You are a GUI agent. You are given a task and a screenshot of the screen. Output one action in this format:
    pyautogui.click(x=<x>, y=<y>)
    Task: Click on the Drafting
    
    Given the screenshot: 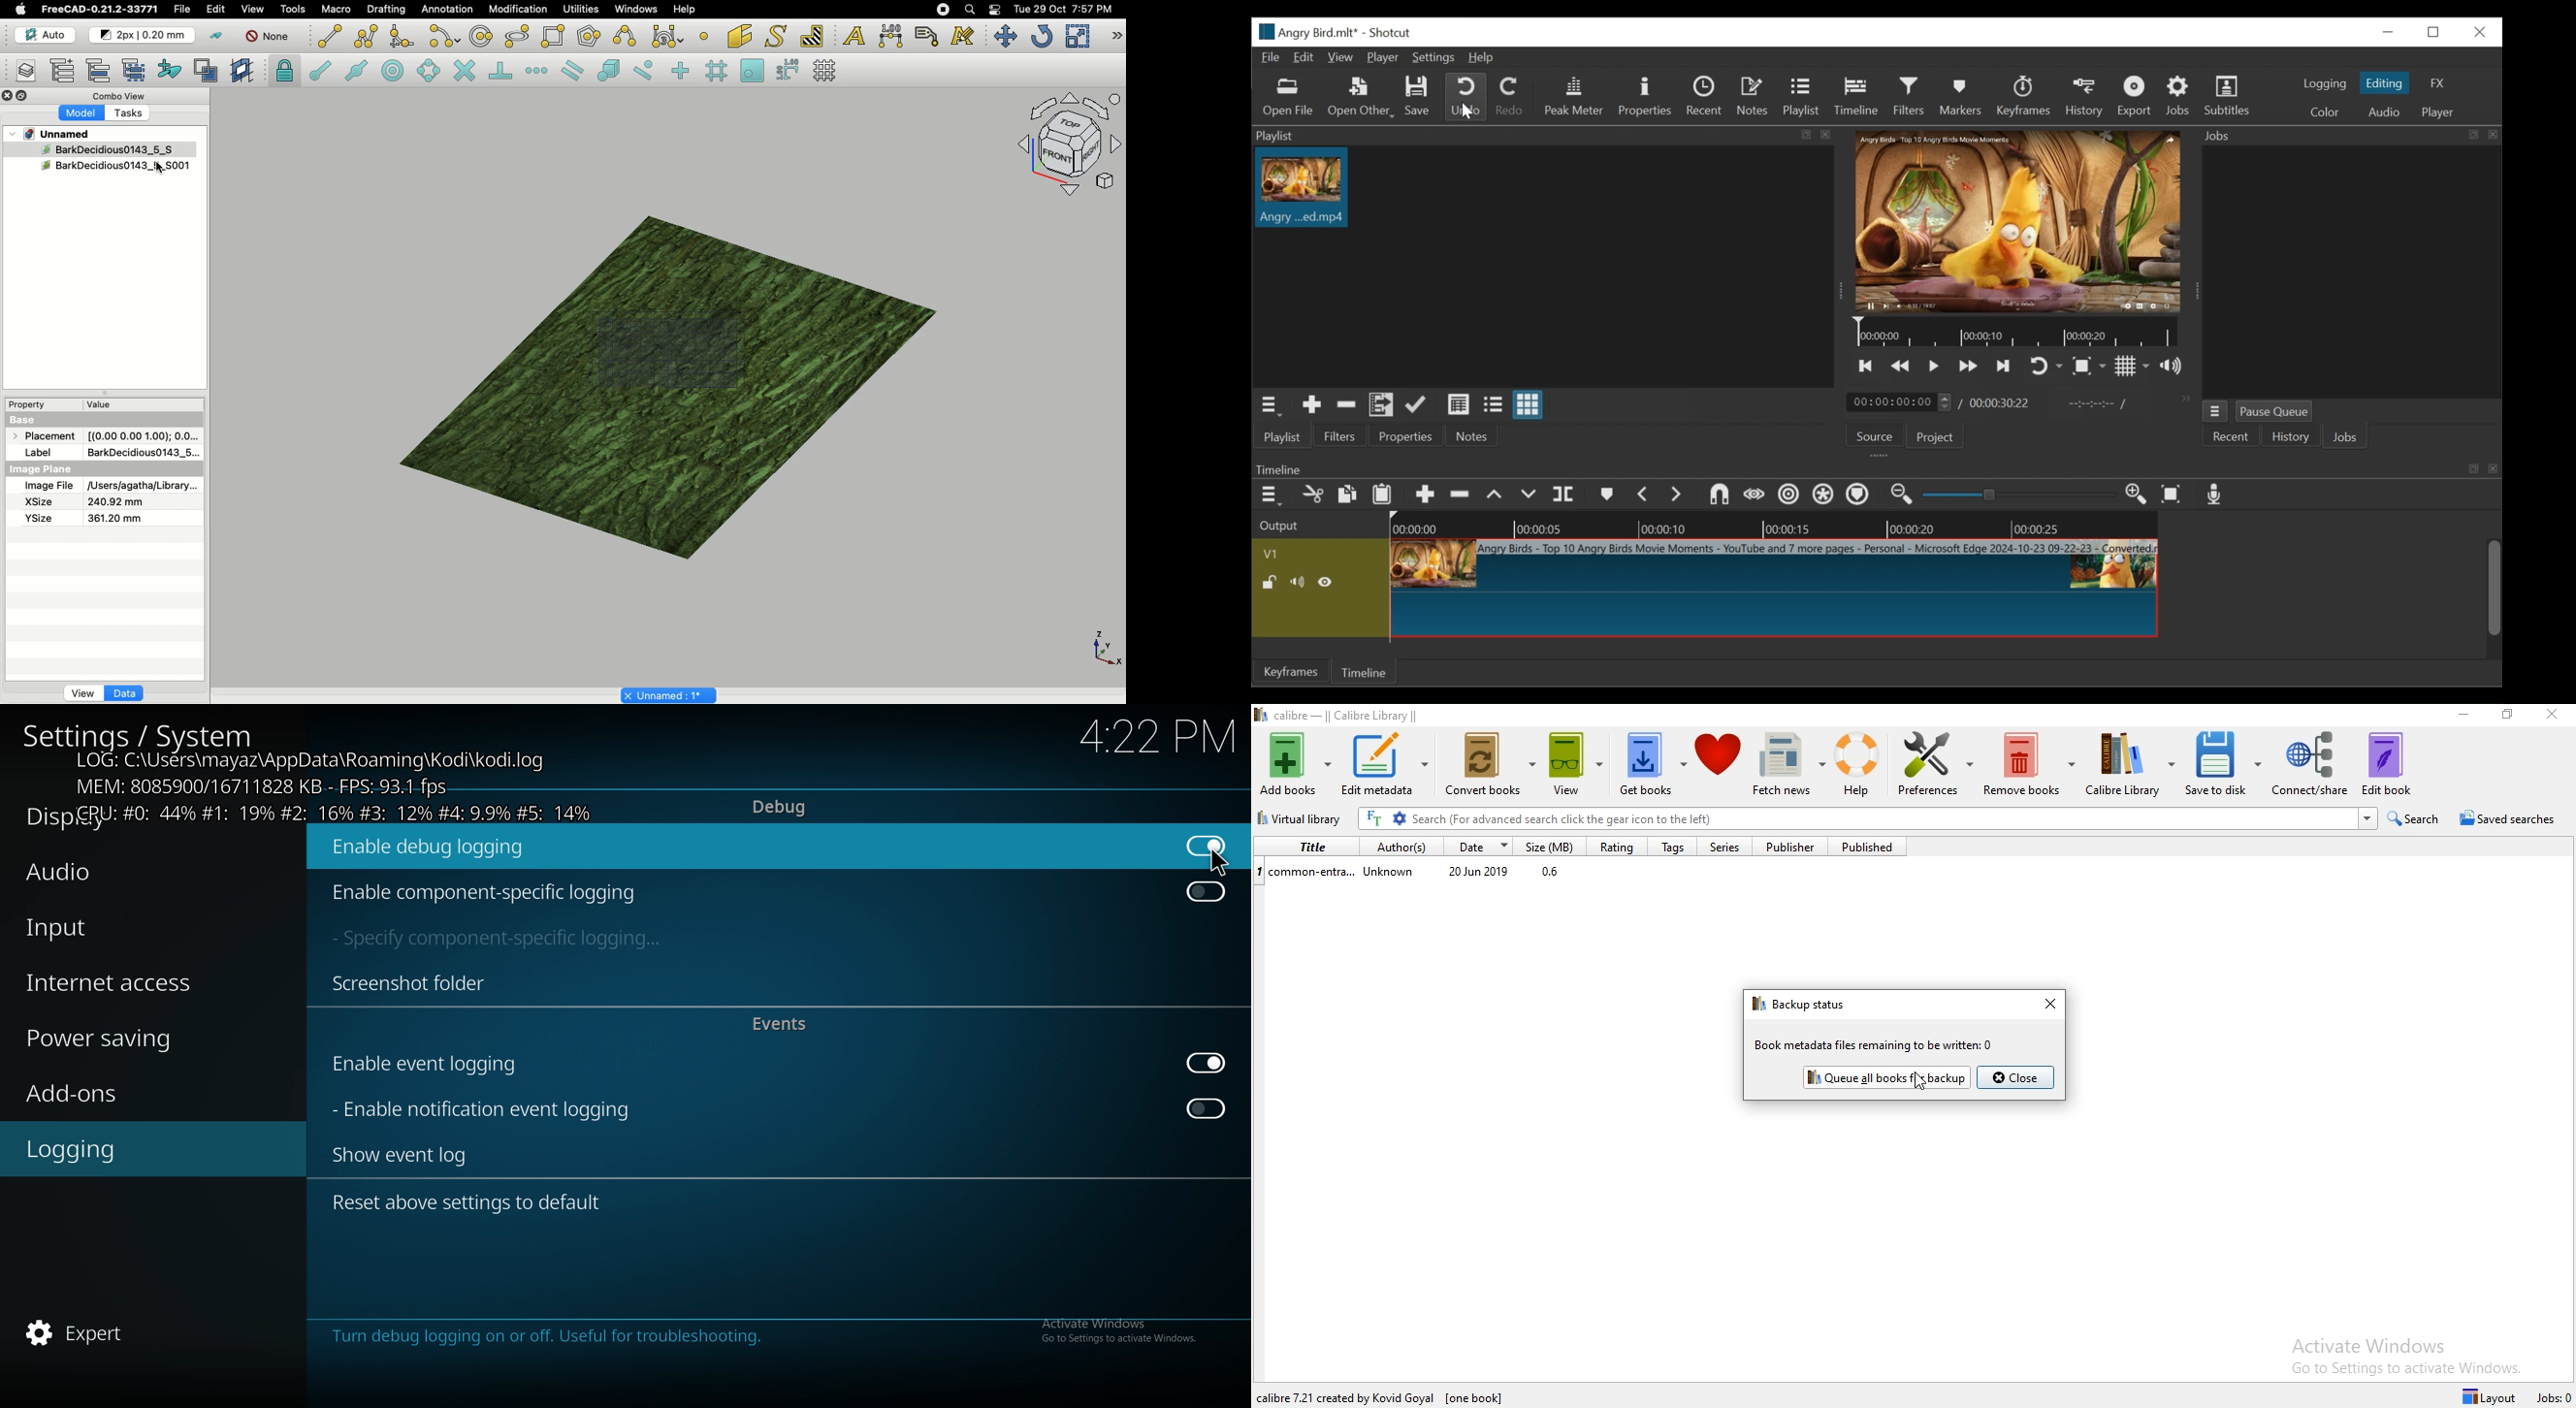 What is the action you would take?
    pyautogui.click(x=388, y=9)
    